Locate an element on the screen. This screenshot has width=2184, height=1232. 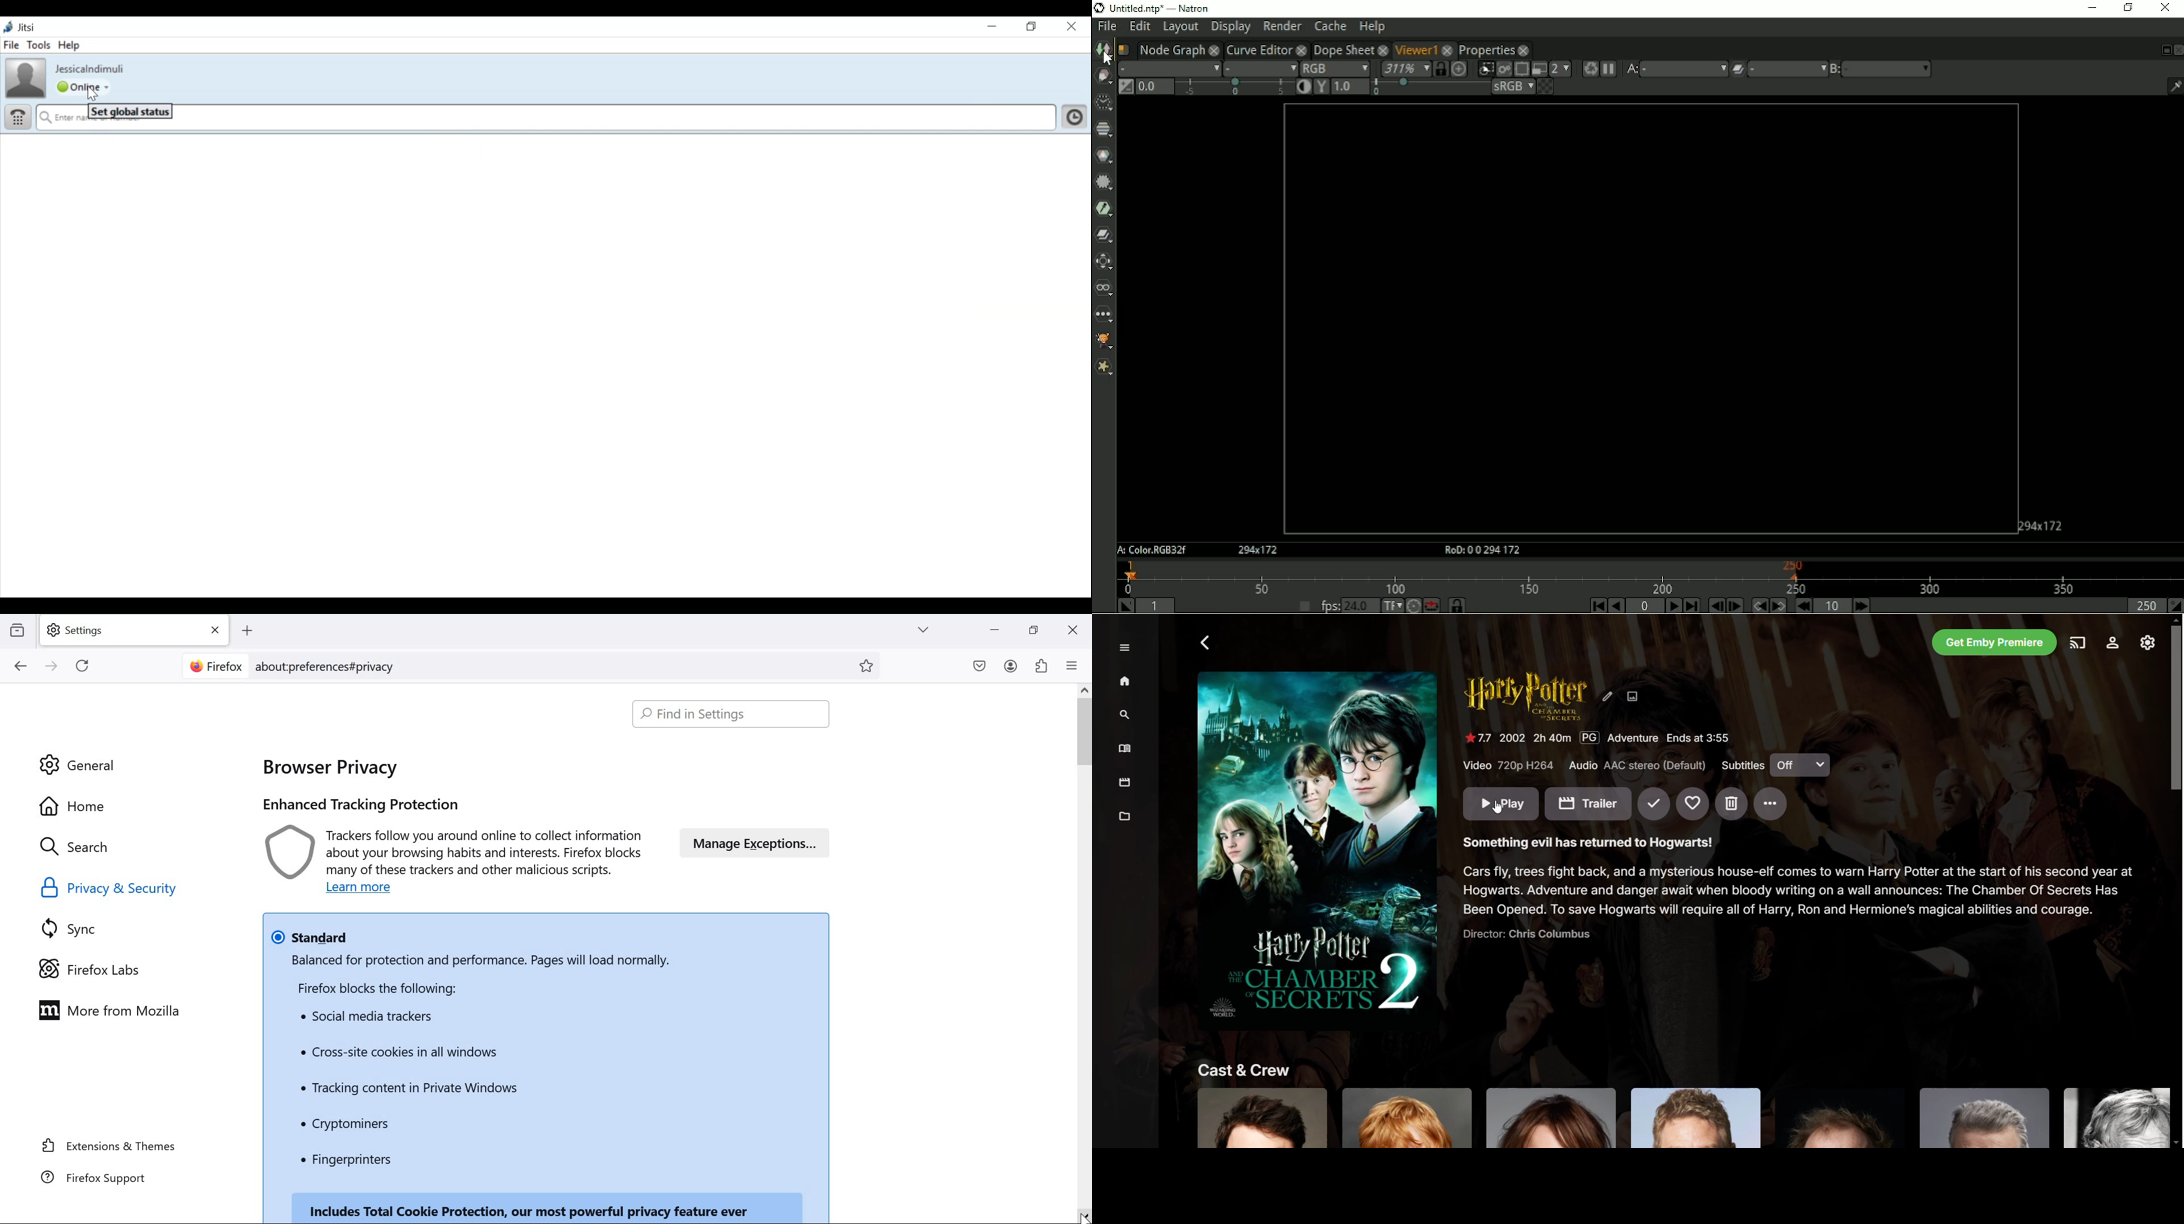
Set playback in point at the current frame is located at coordinates (1123, 605).